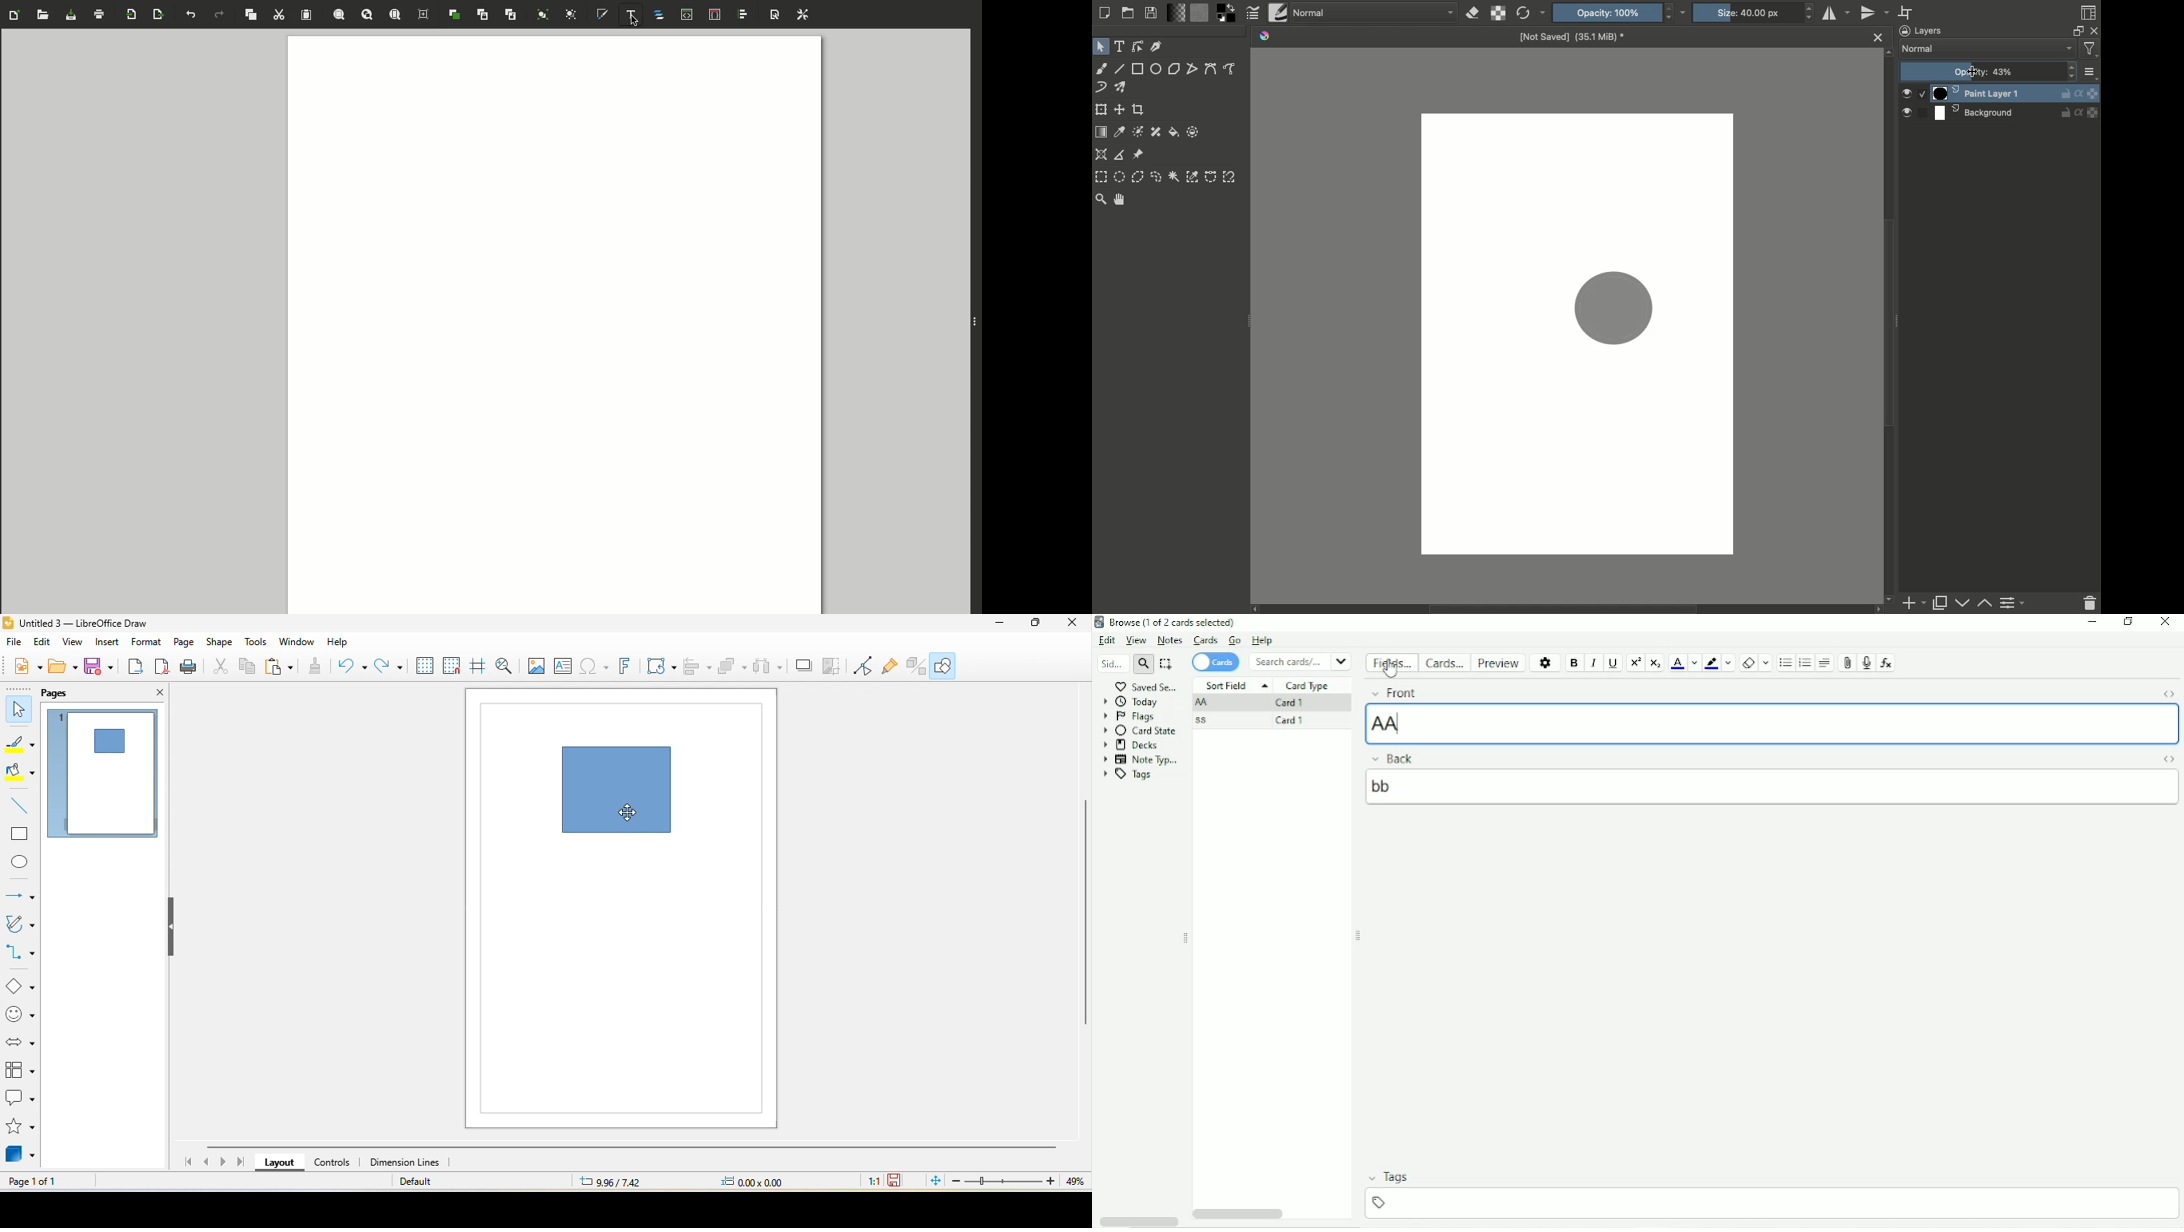  I want to click on bb, so click(1774, 787).